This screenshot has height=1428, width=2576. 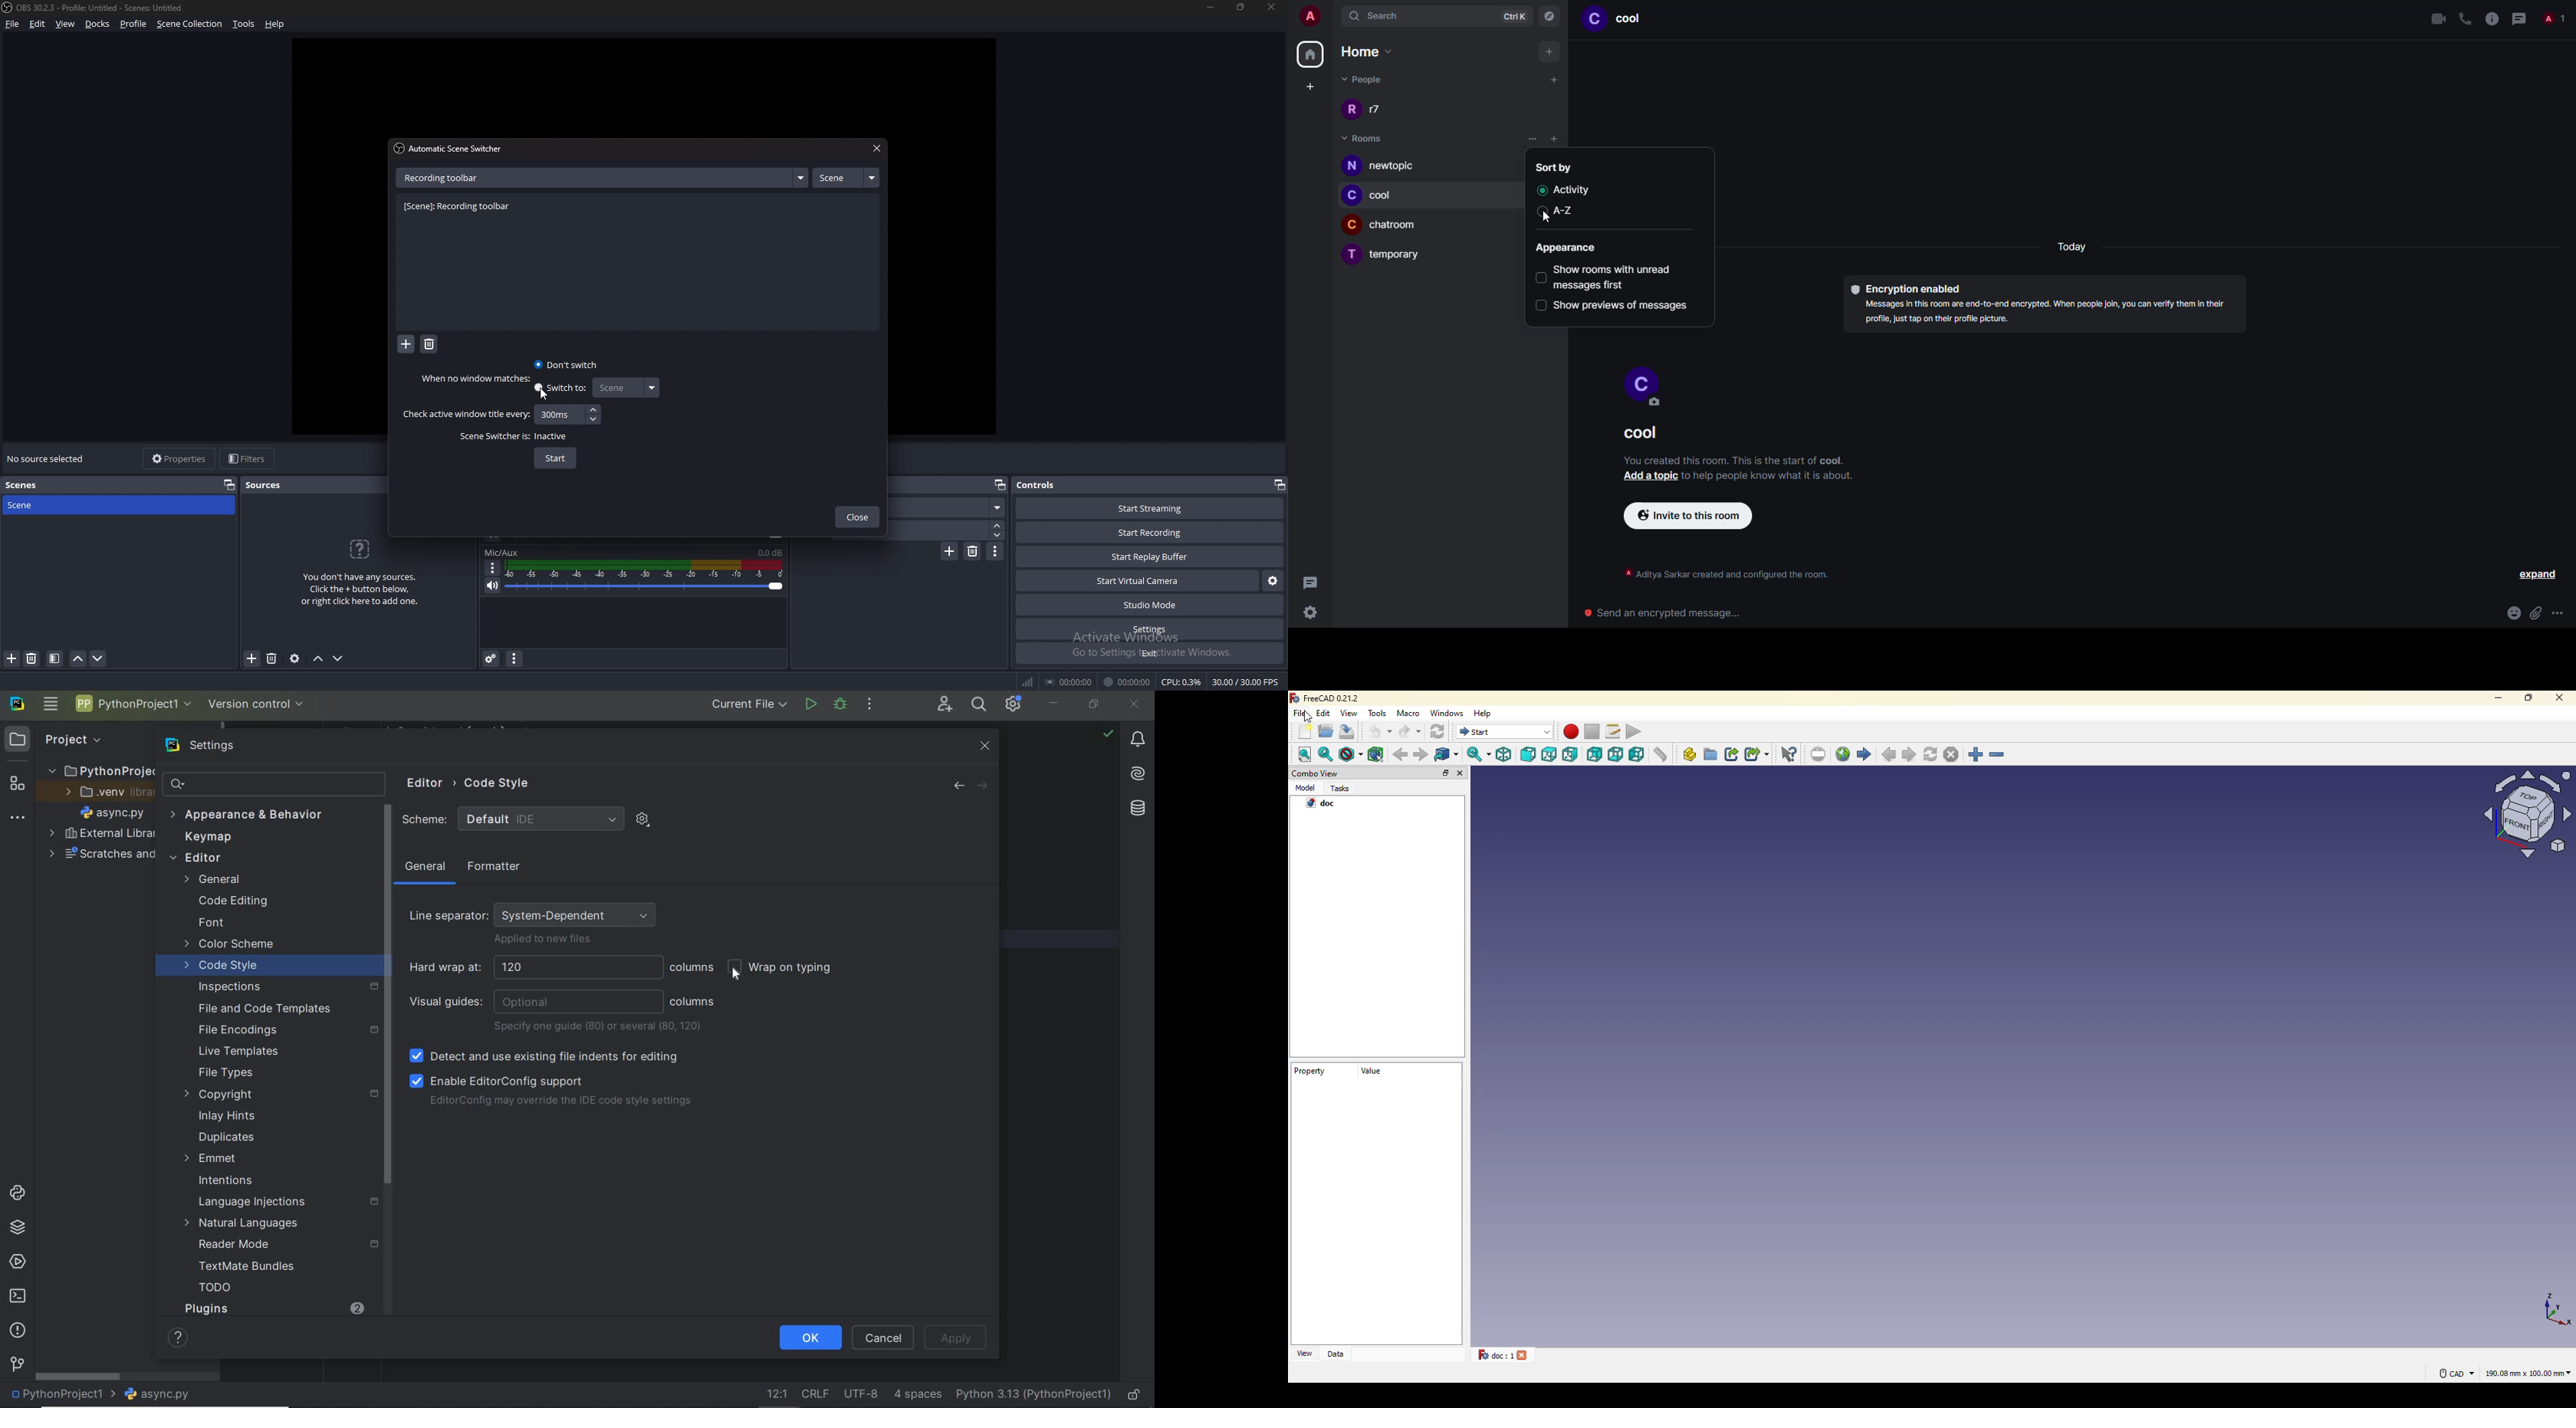 I want to click on video call, so click(x=2435, y=19).